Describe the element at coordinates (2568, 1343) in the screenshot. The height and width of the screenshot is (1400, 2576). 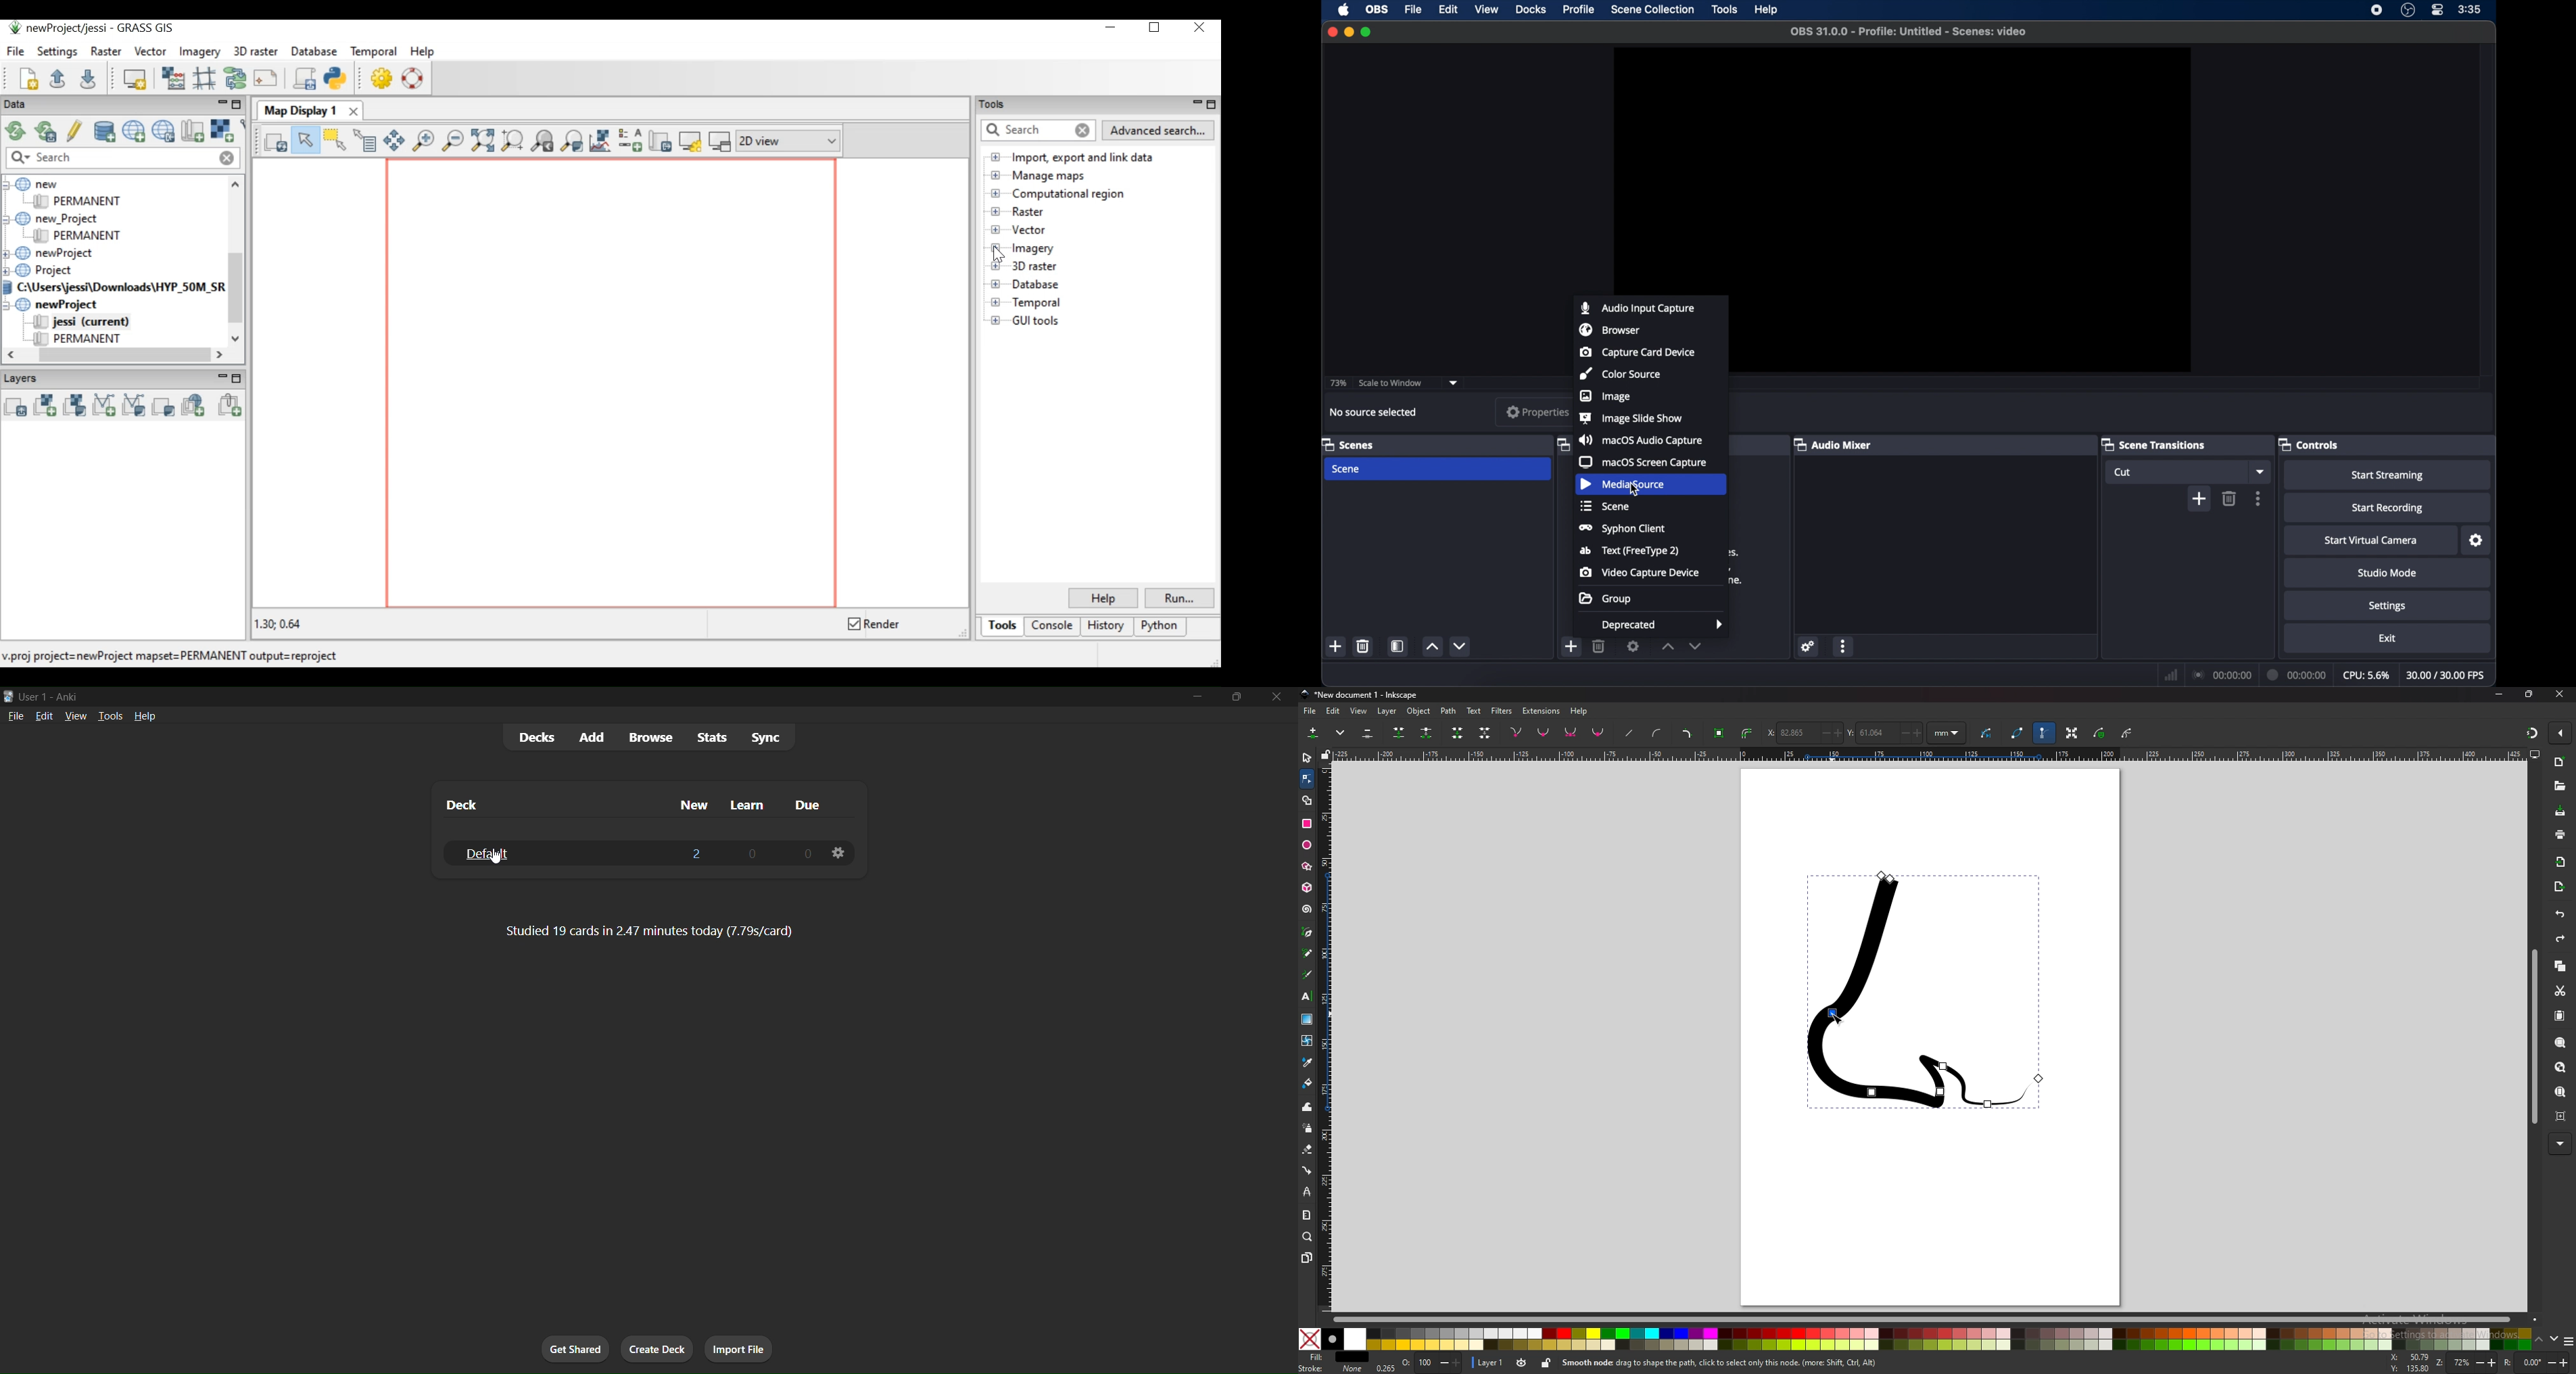
I see `options` at that location.